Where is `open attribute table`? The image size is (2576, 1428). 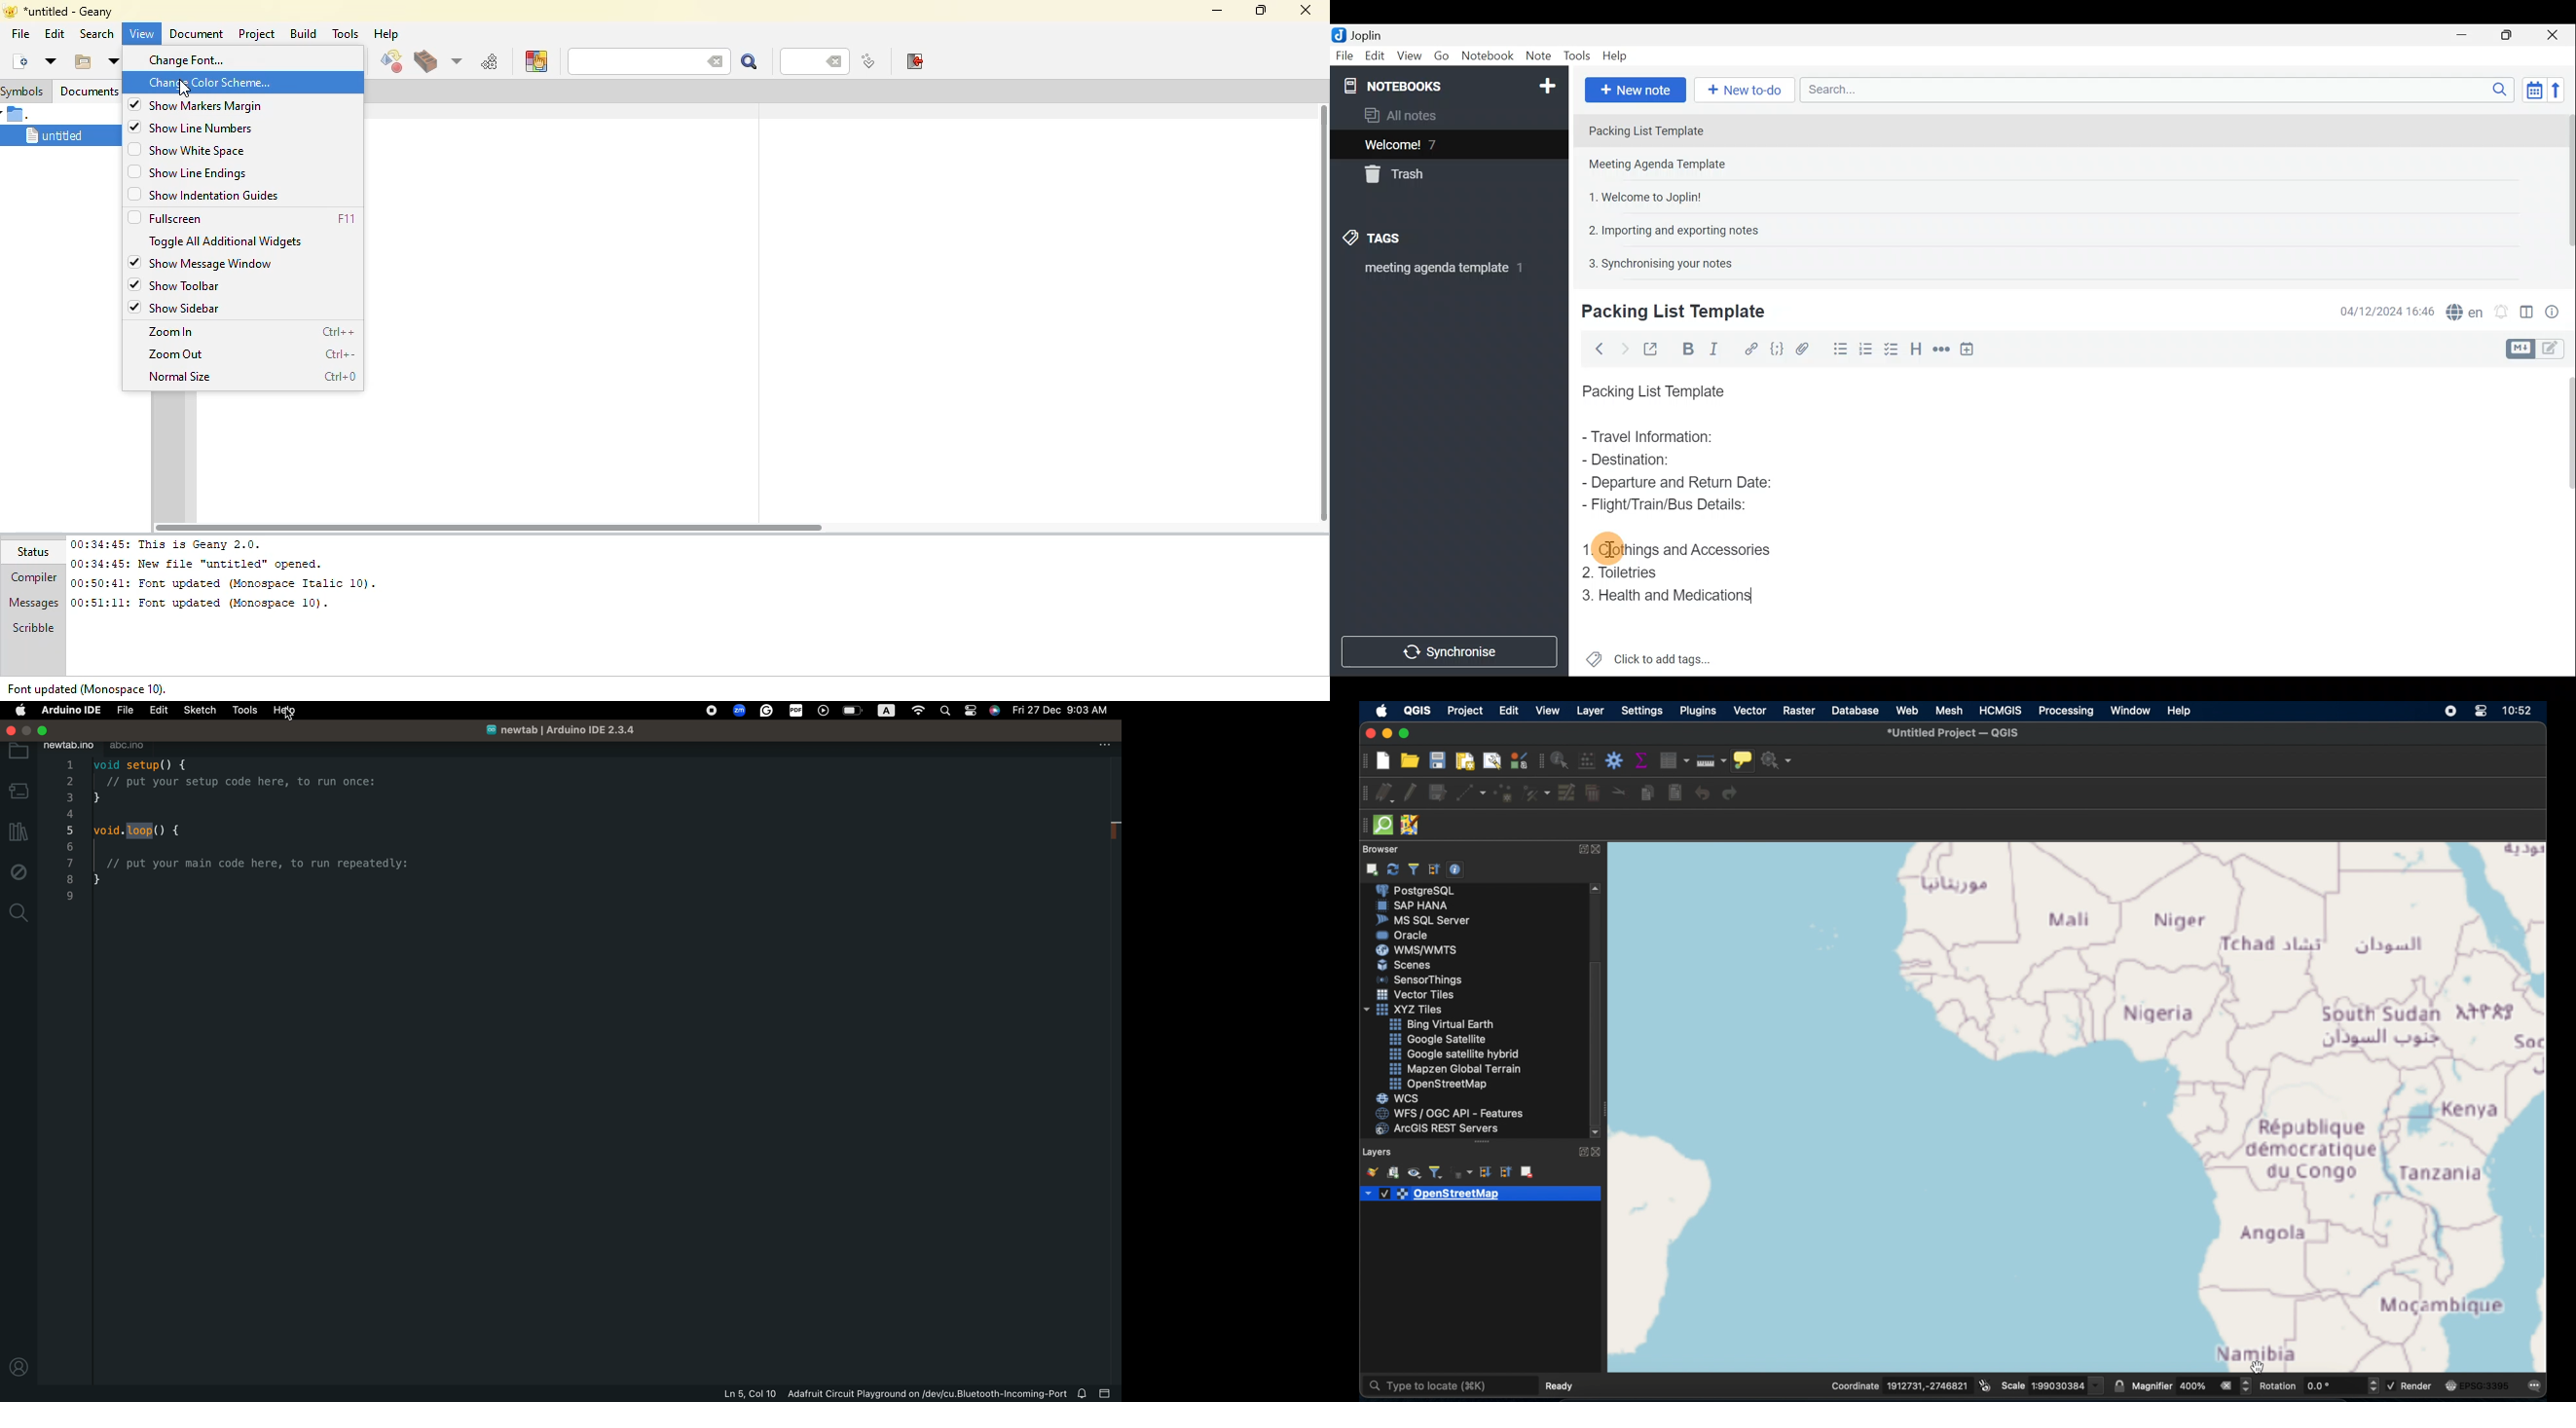
open attribute table is located at coordinates (1674, 760).